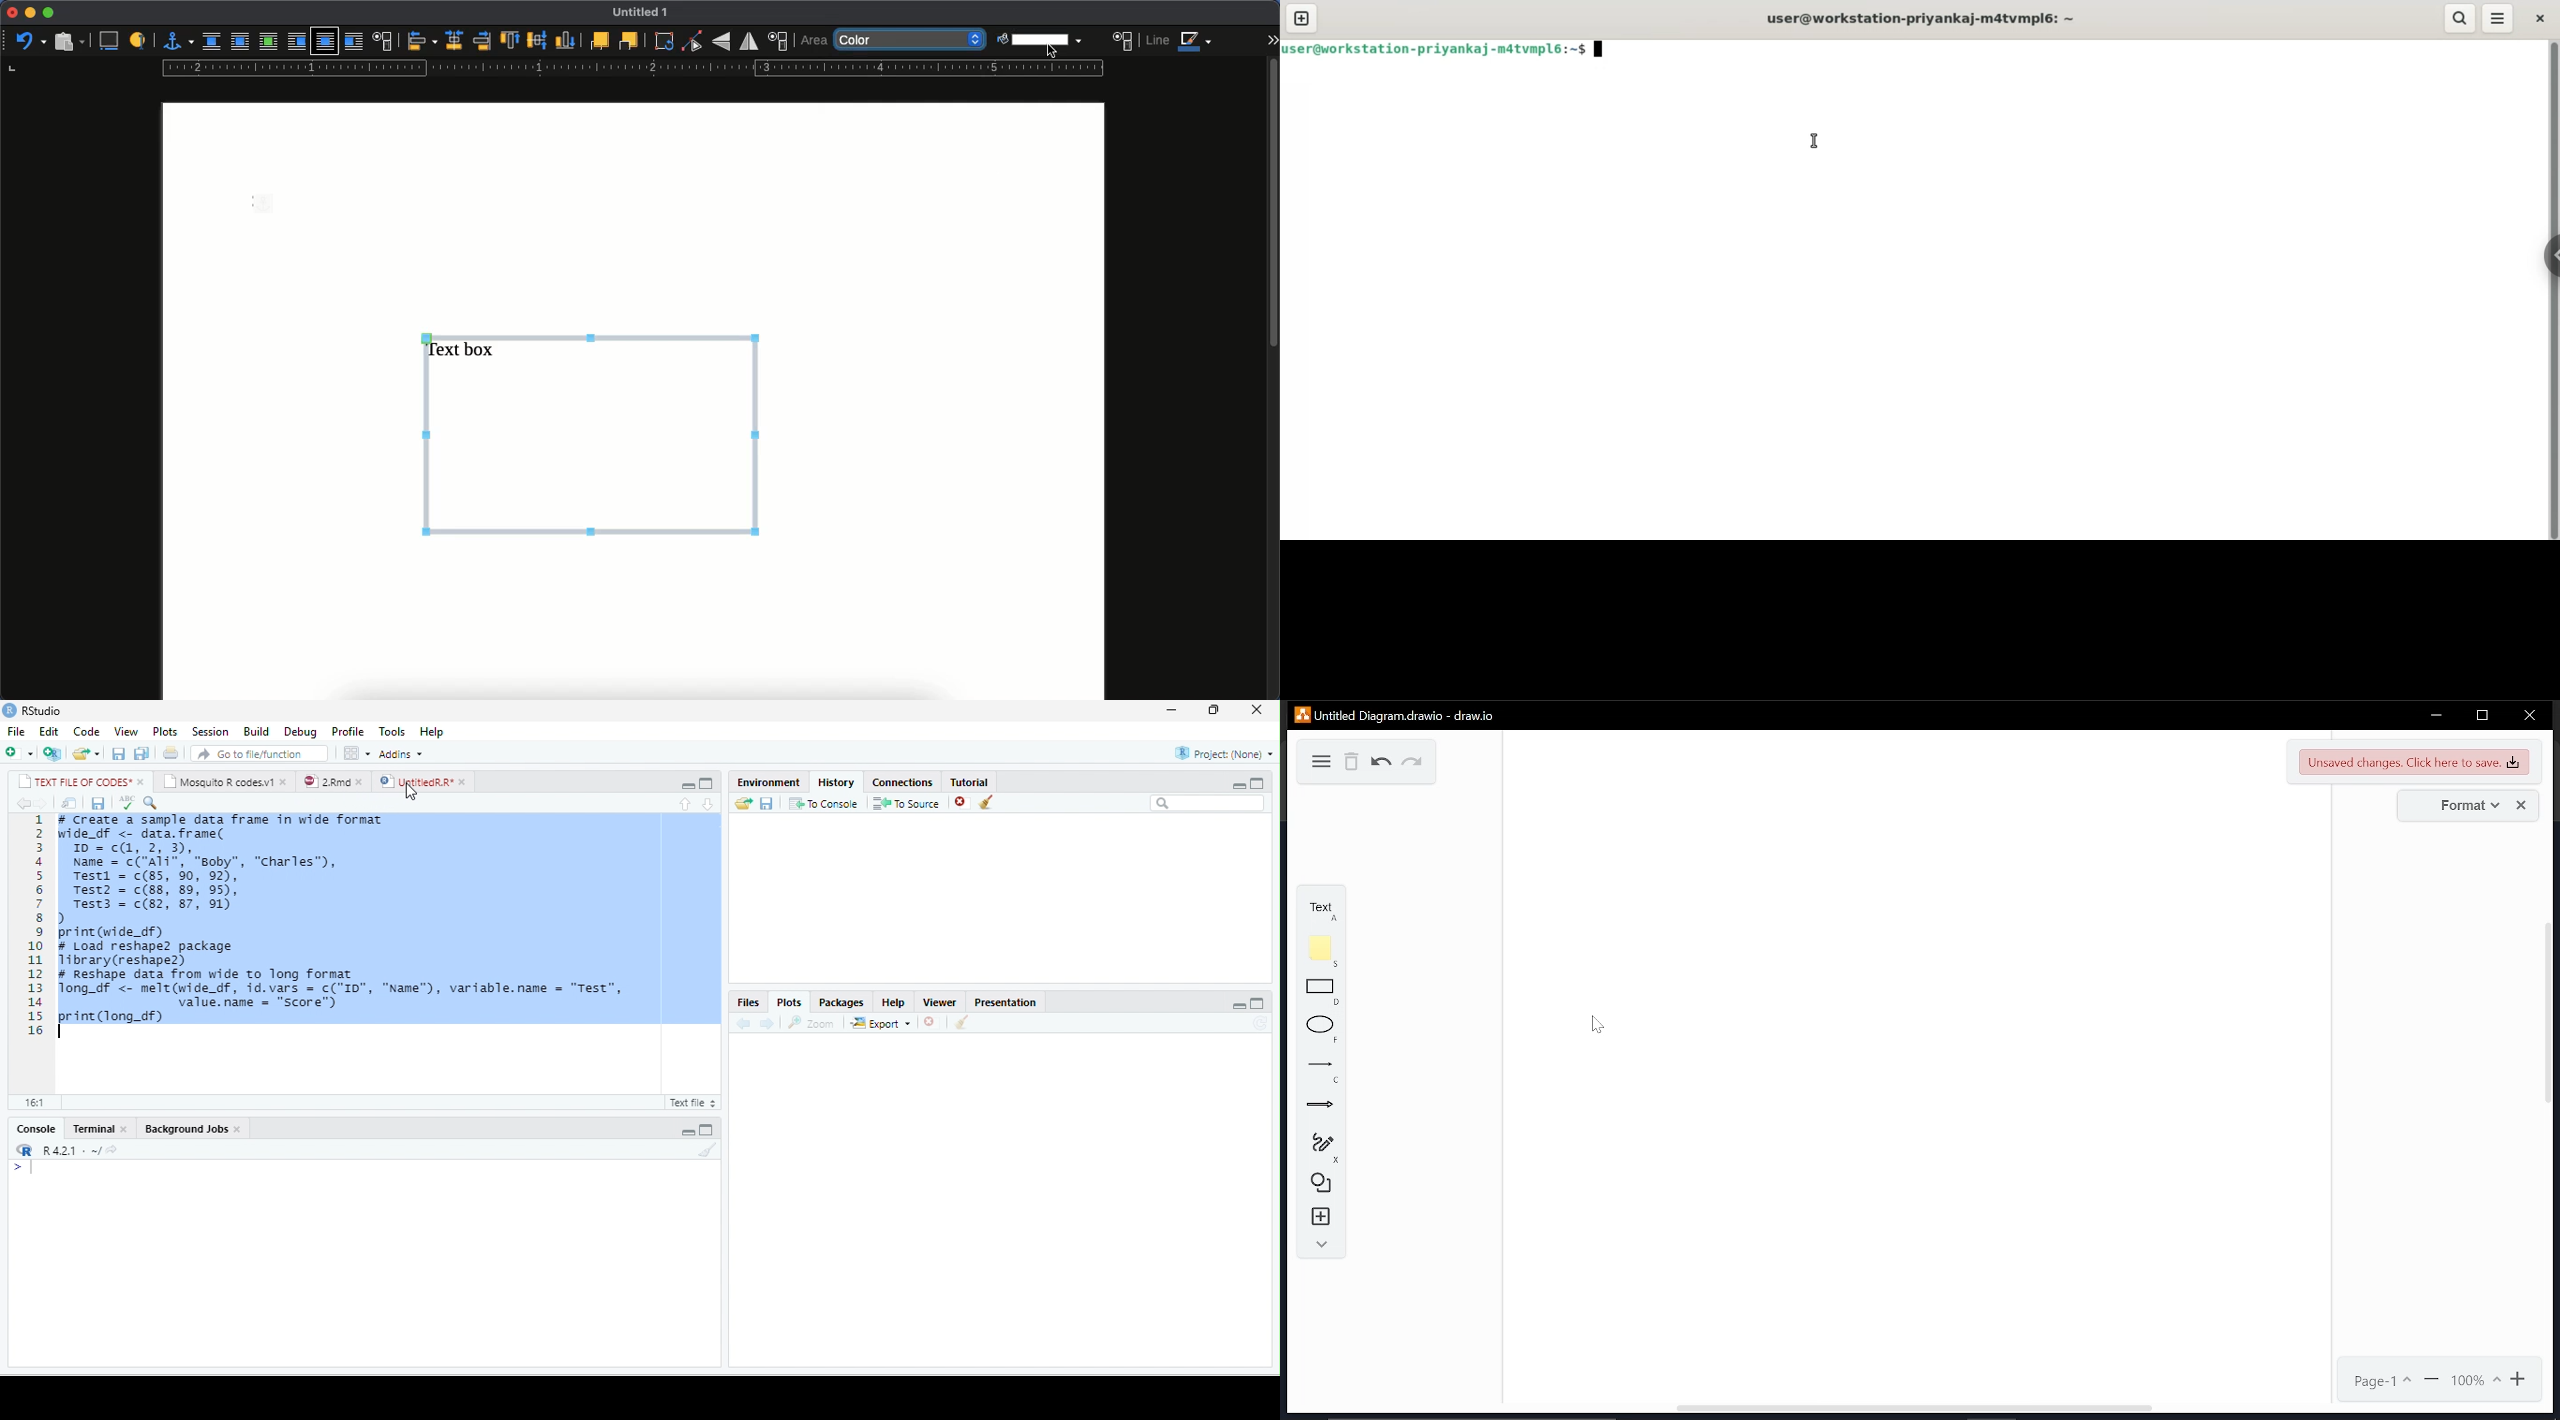 The height and width of the screenshot is (1428, 2576). What do you see at coordinates (415, 782) in the screenshot?
I see `UntitledR.R` at bounding box center [415, 782].